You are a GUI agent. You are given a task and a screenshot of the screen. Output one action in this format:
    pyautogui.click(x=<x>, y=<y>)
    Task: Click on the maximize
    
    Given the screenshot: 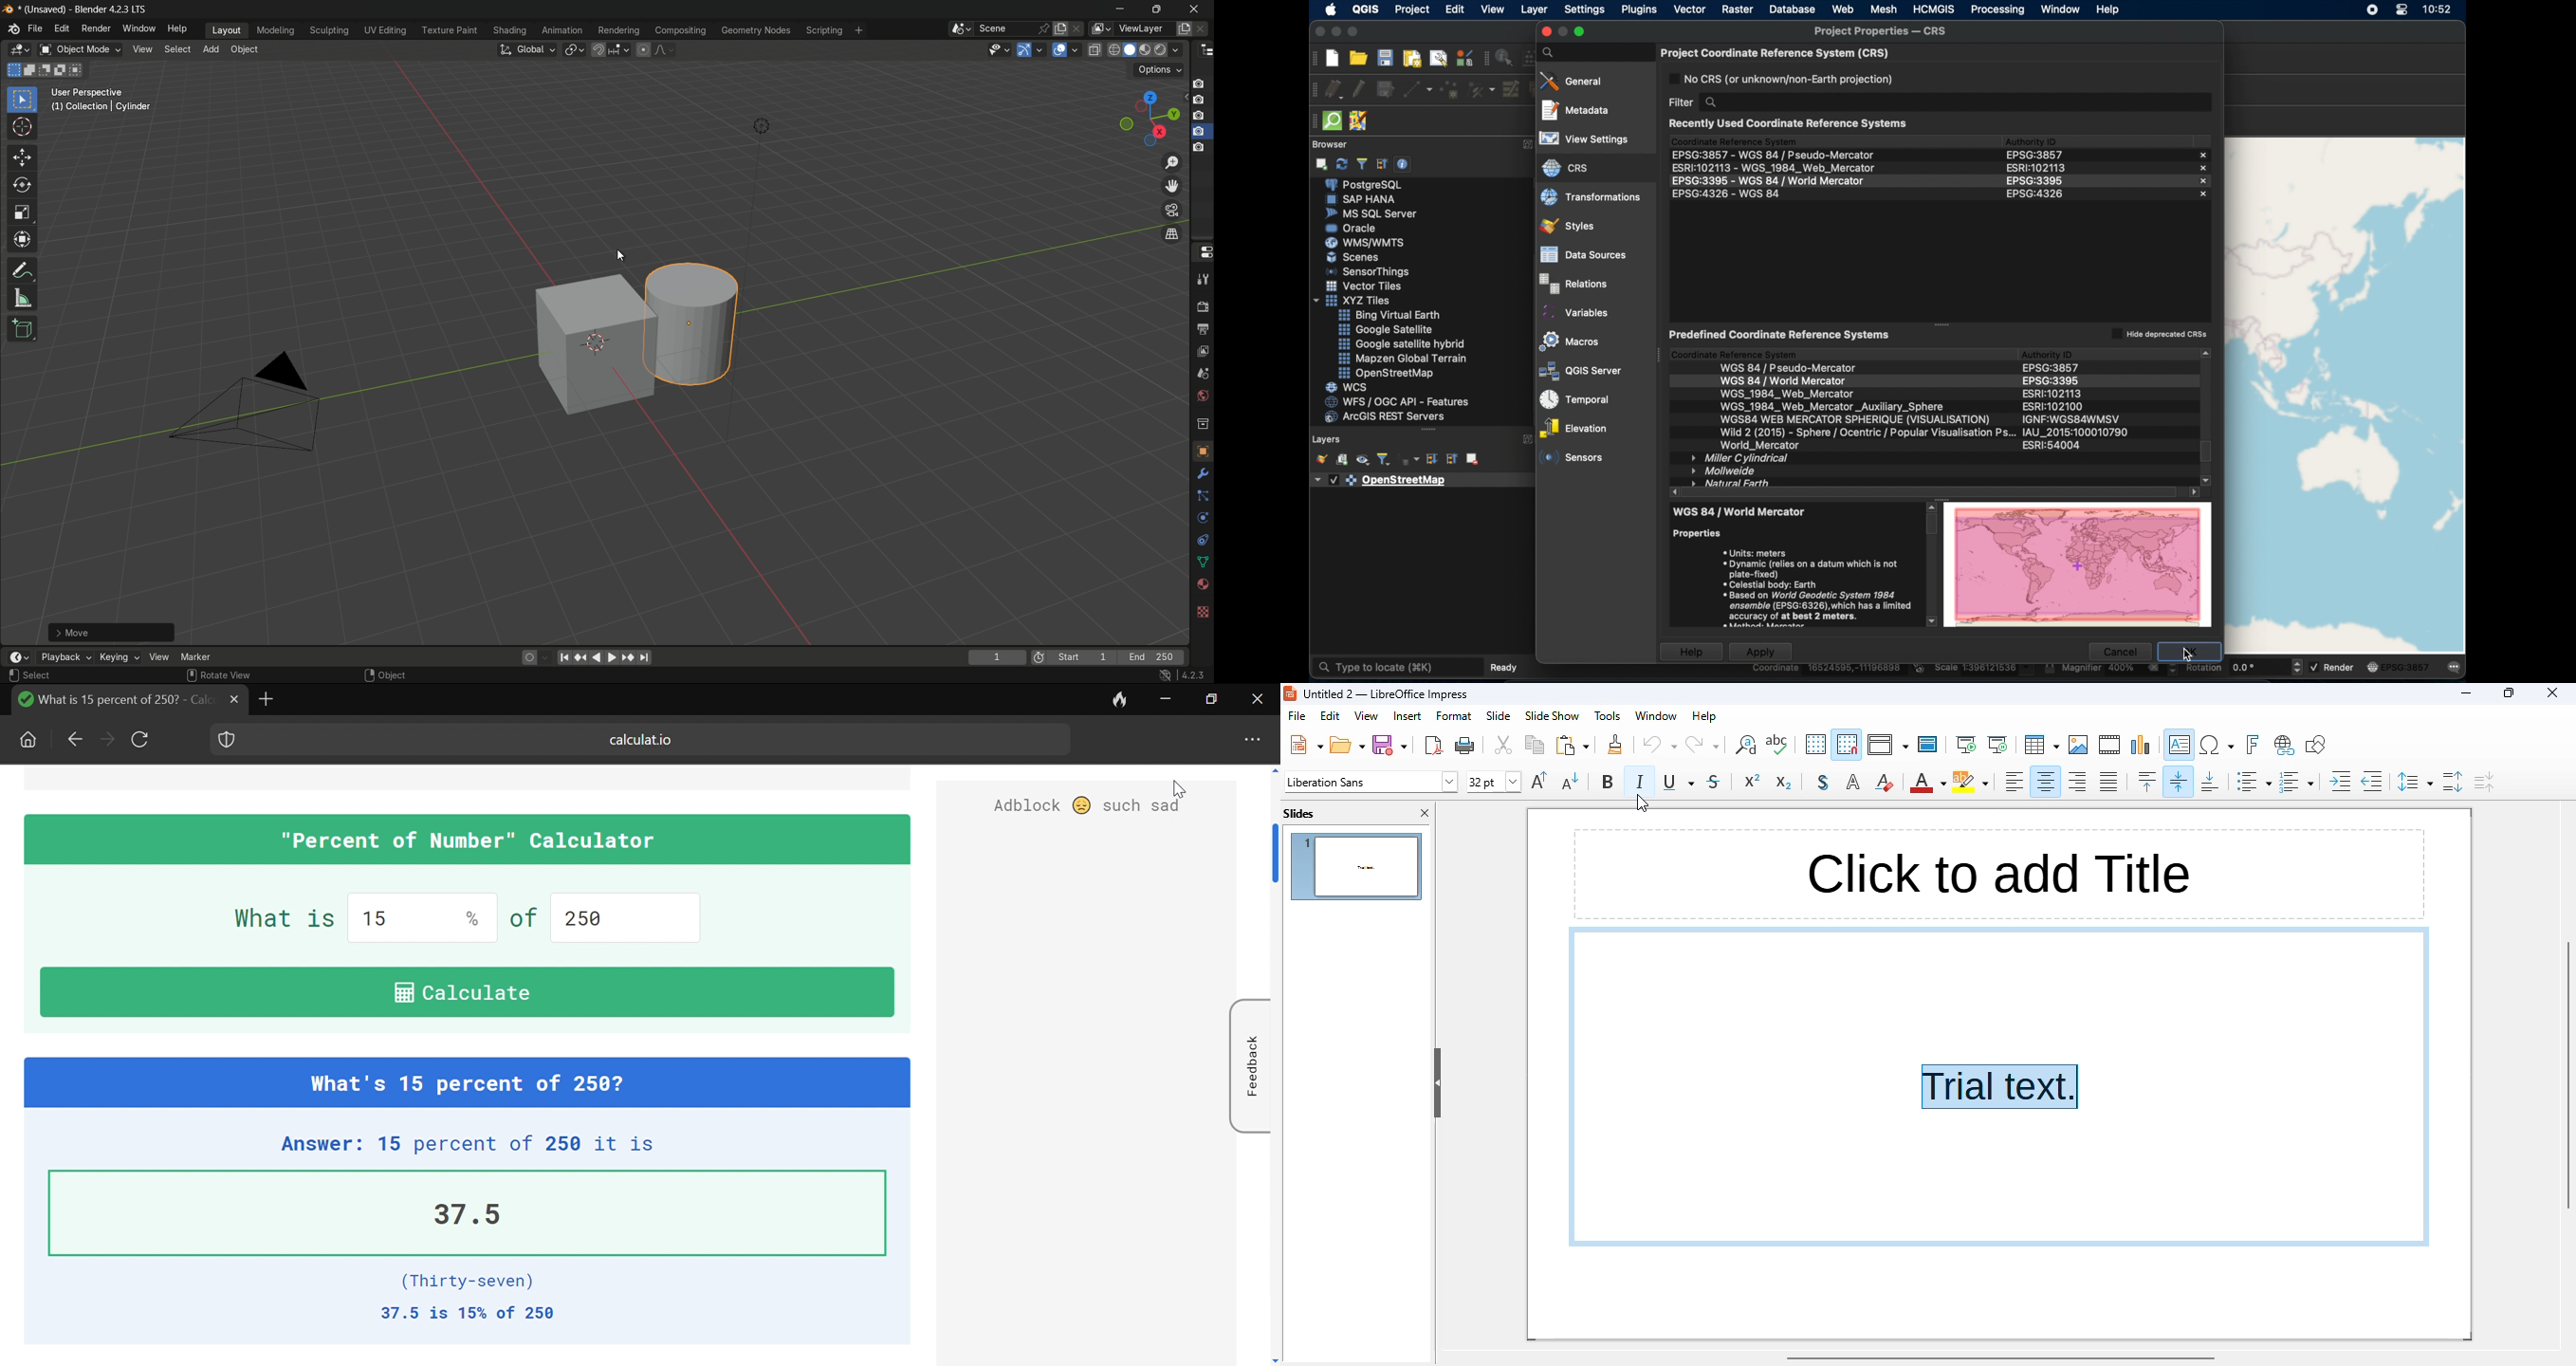 What is the action you would take?
    pyautogui.click(x=2511, y=692)
    